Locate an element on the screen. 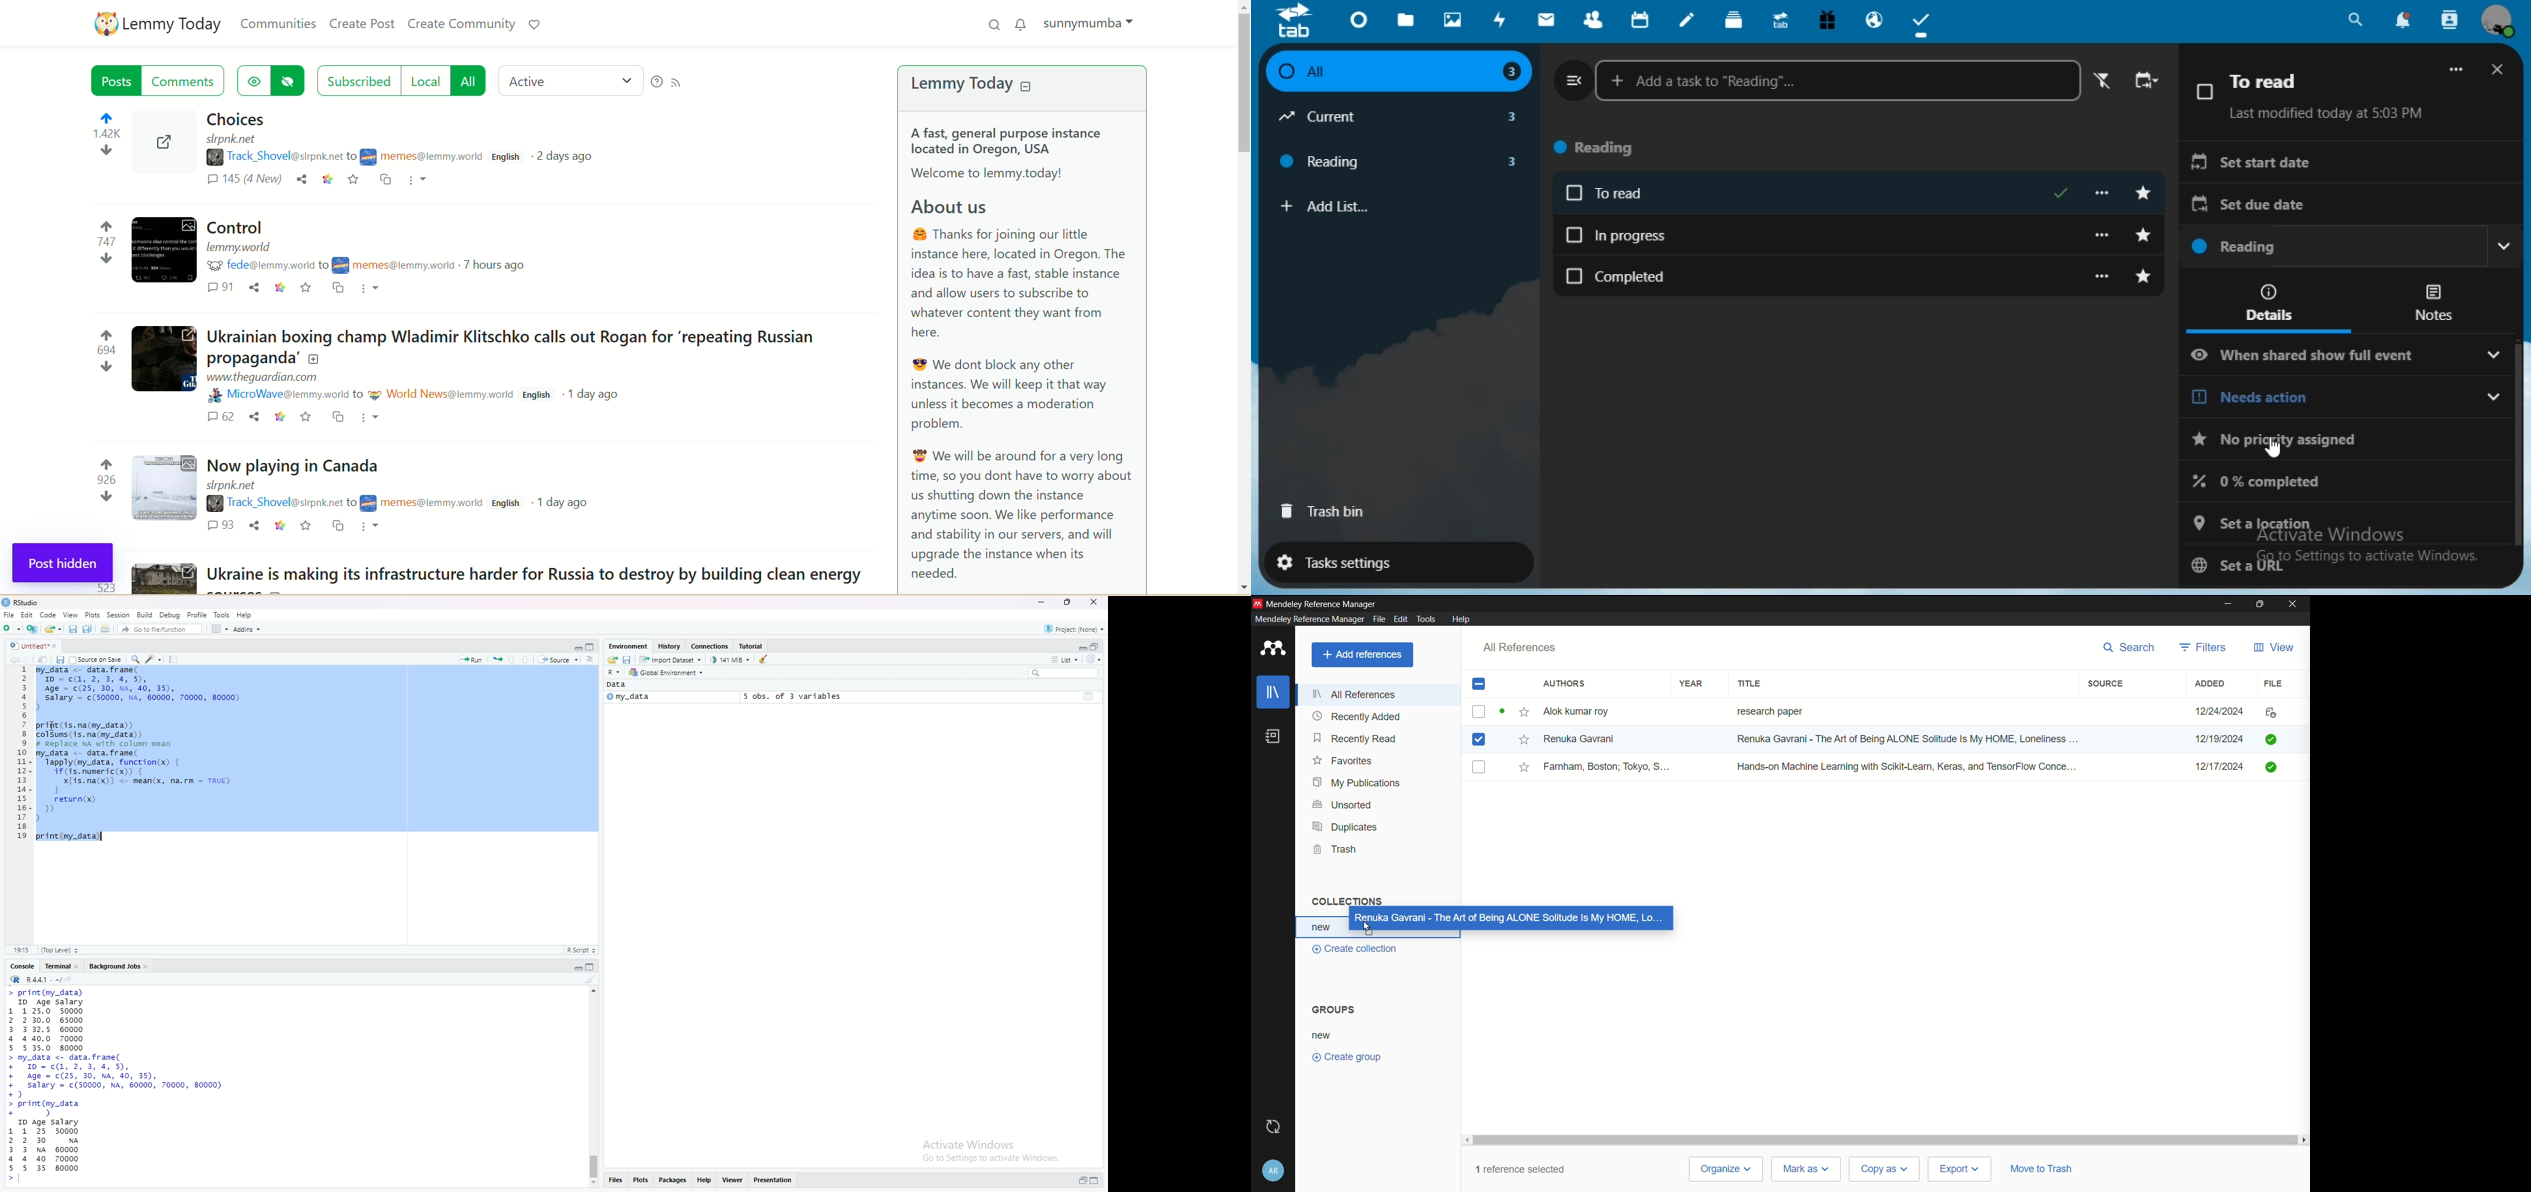 The width and height of the screenshot is (2548, 1204). R is located at coordinates (614, 673).